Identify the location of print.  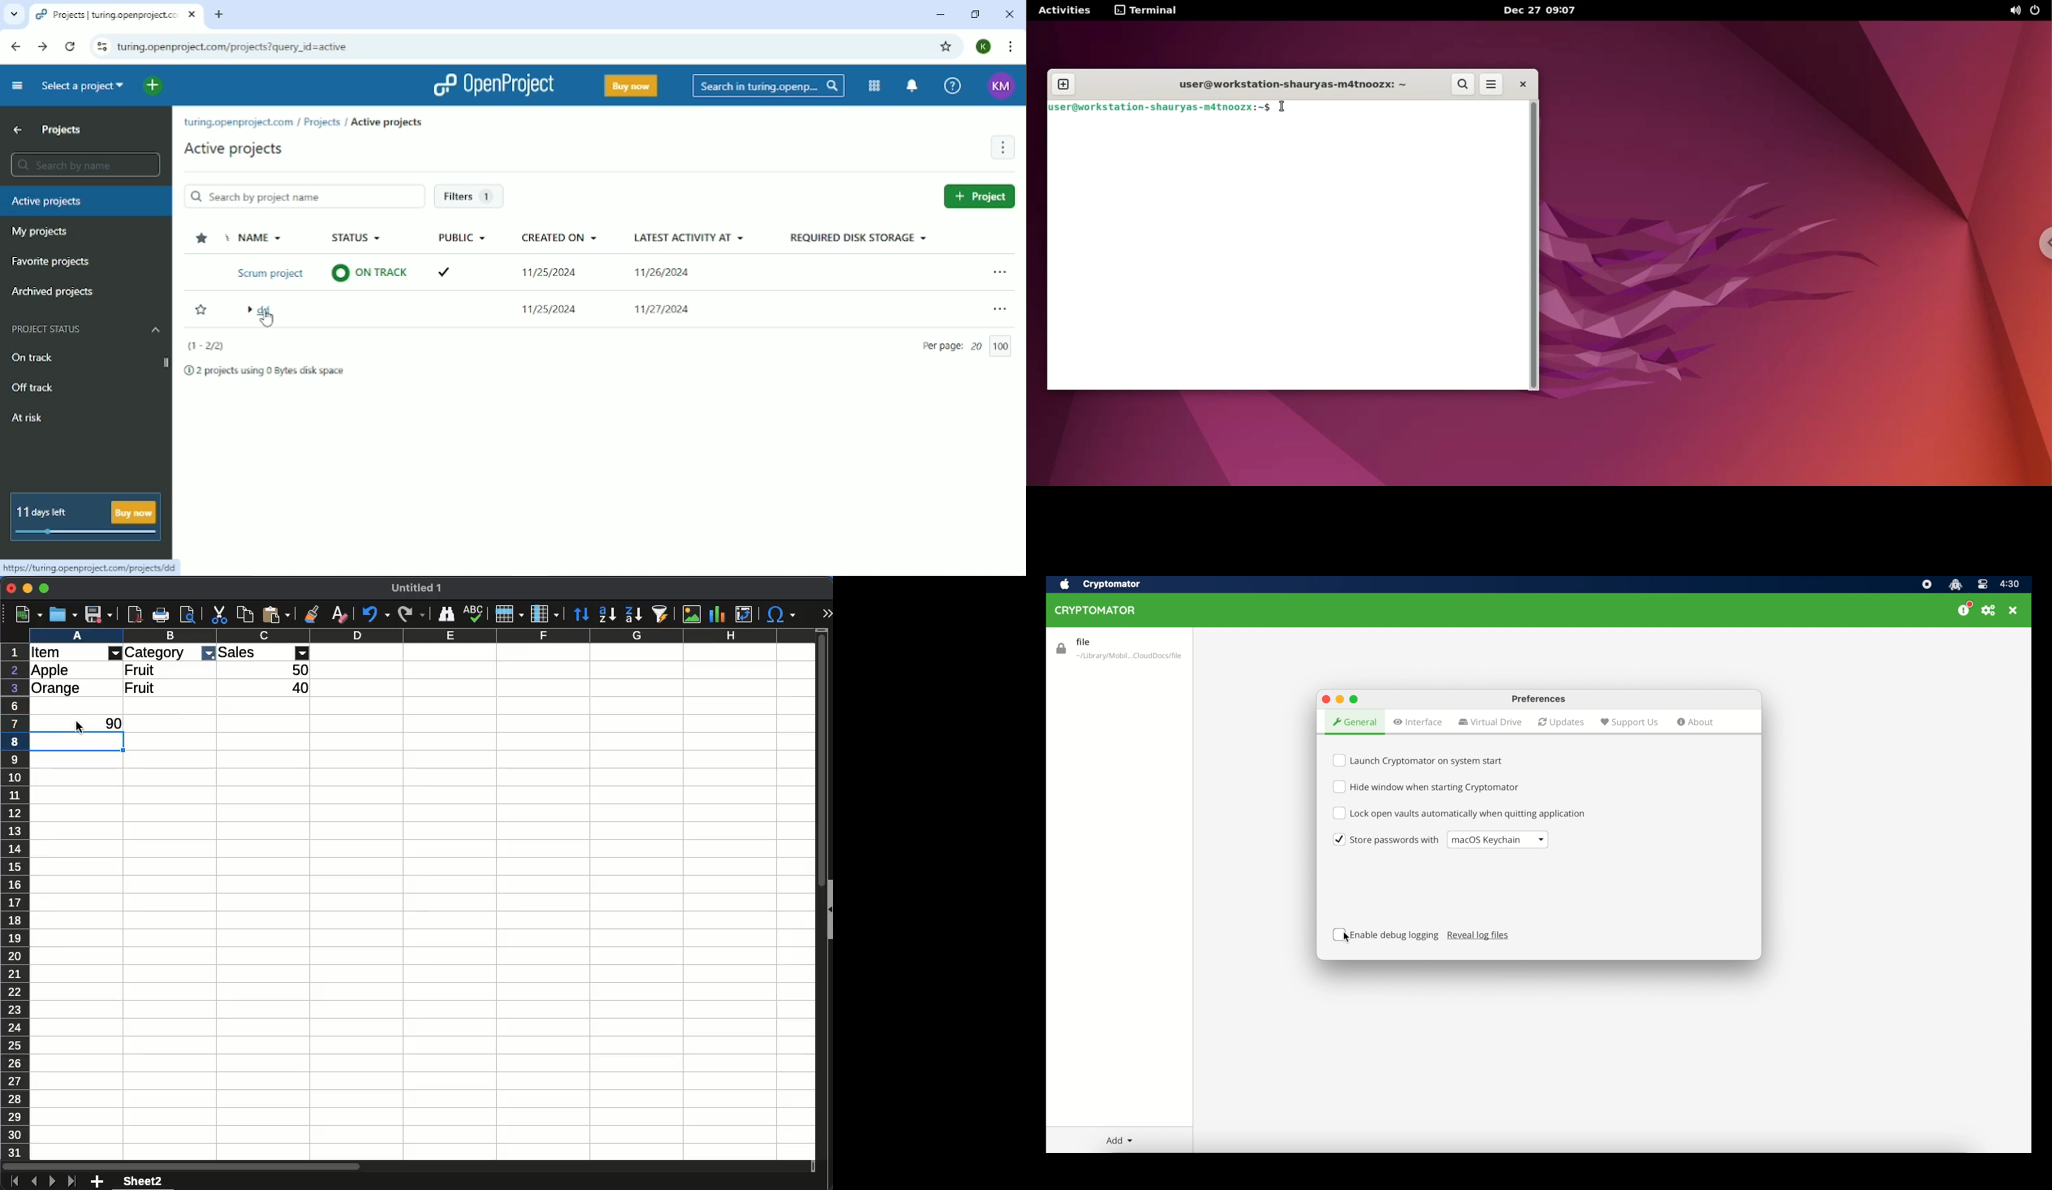
(188, 613).